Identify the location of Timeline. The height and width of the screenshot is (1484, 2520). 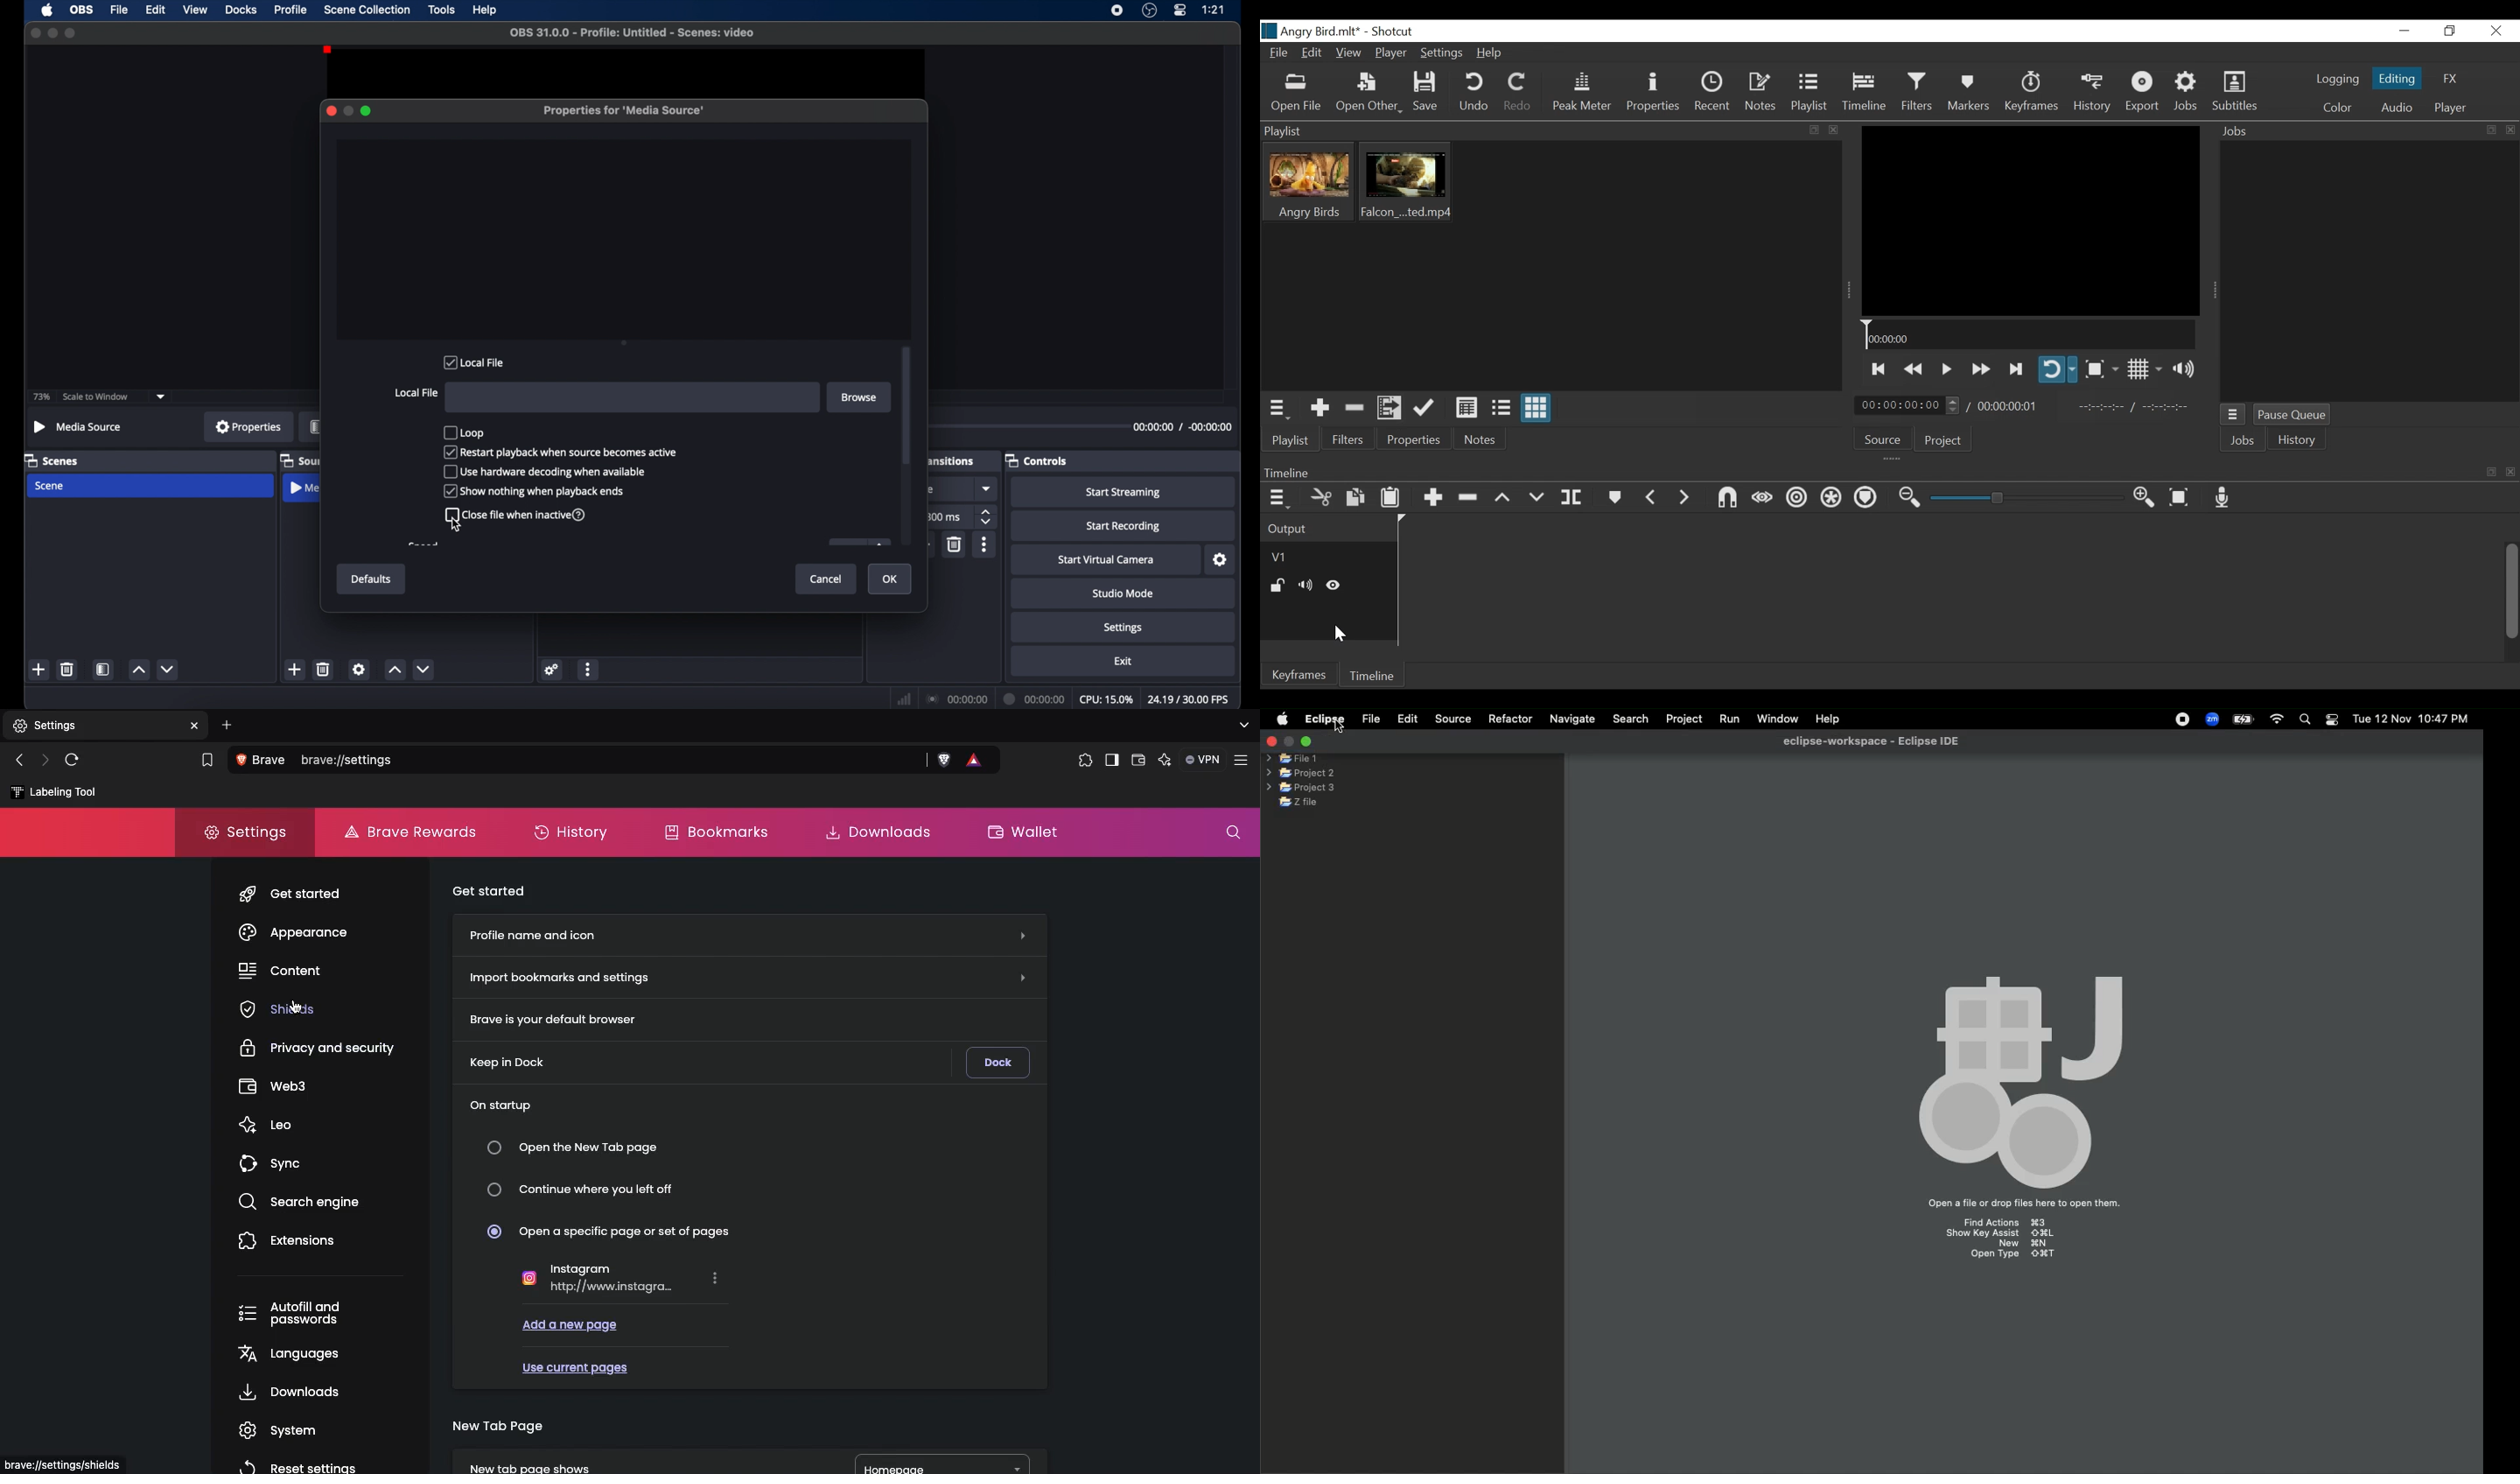
(2028, 333).